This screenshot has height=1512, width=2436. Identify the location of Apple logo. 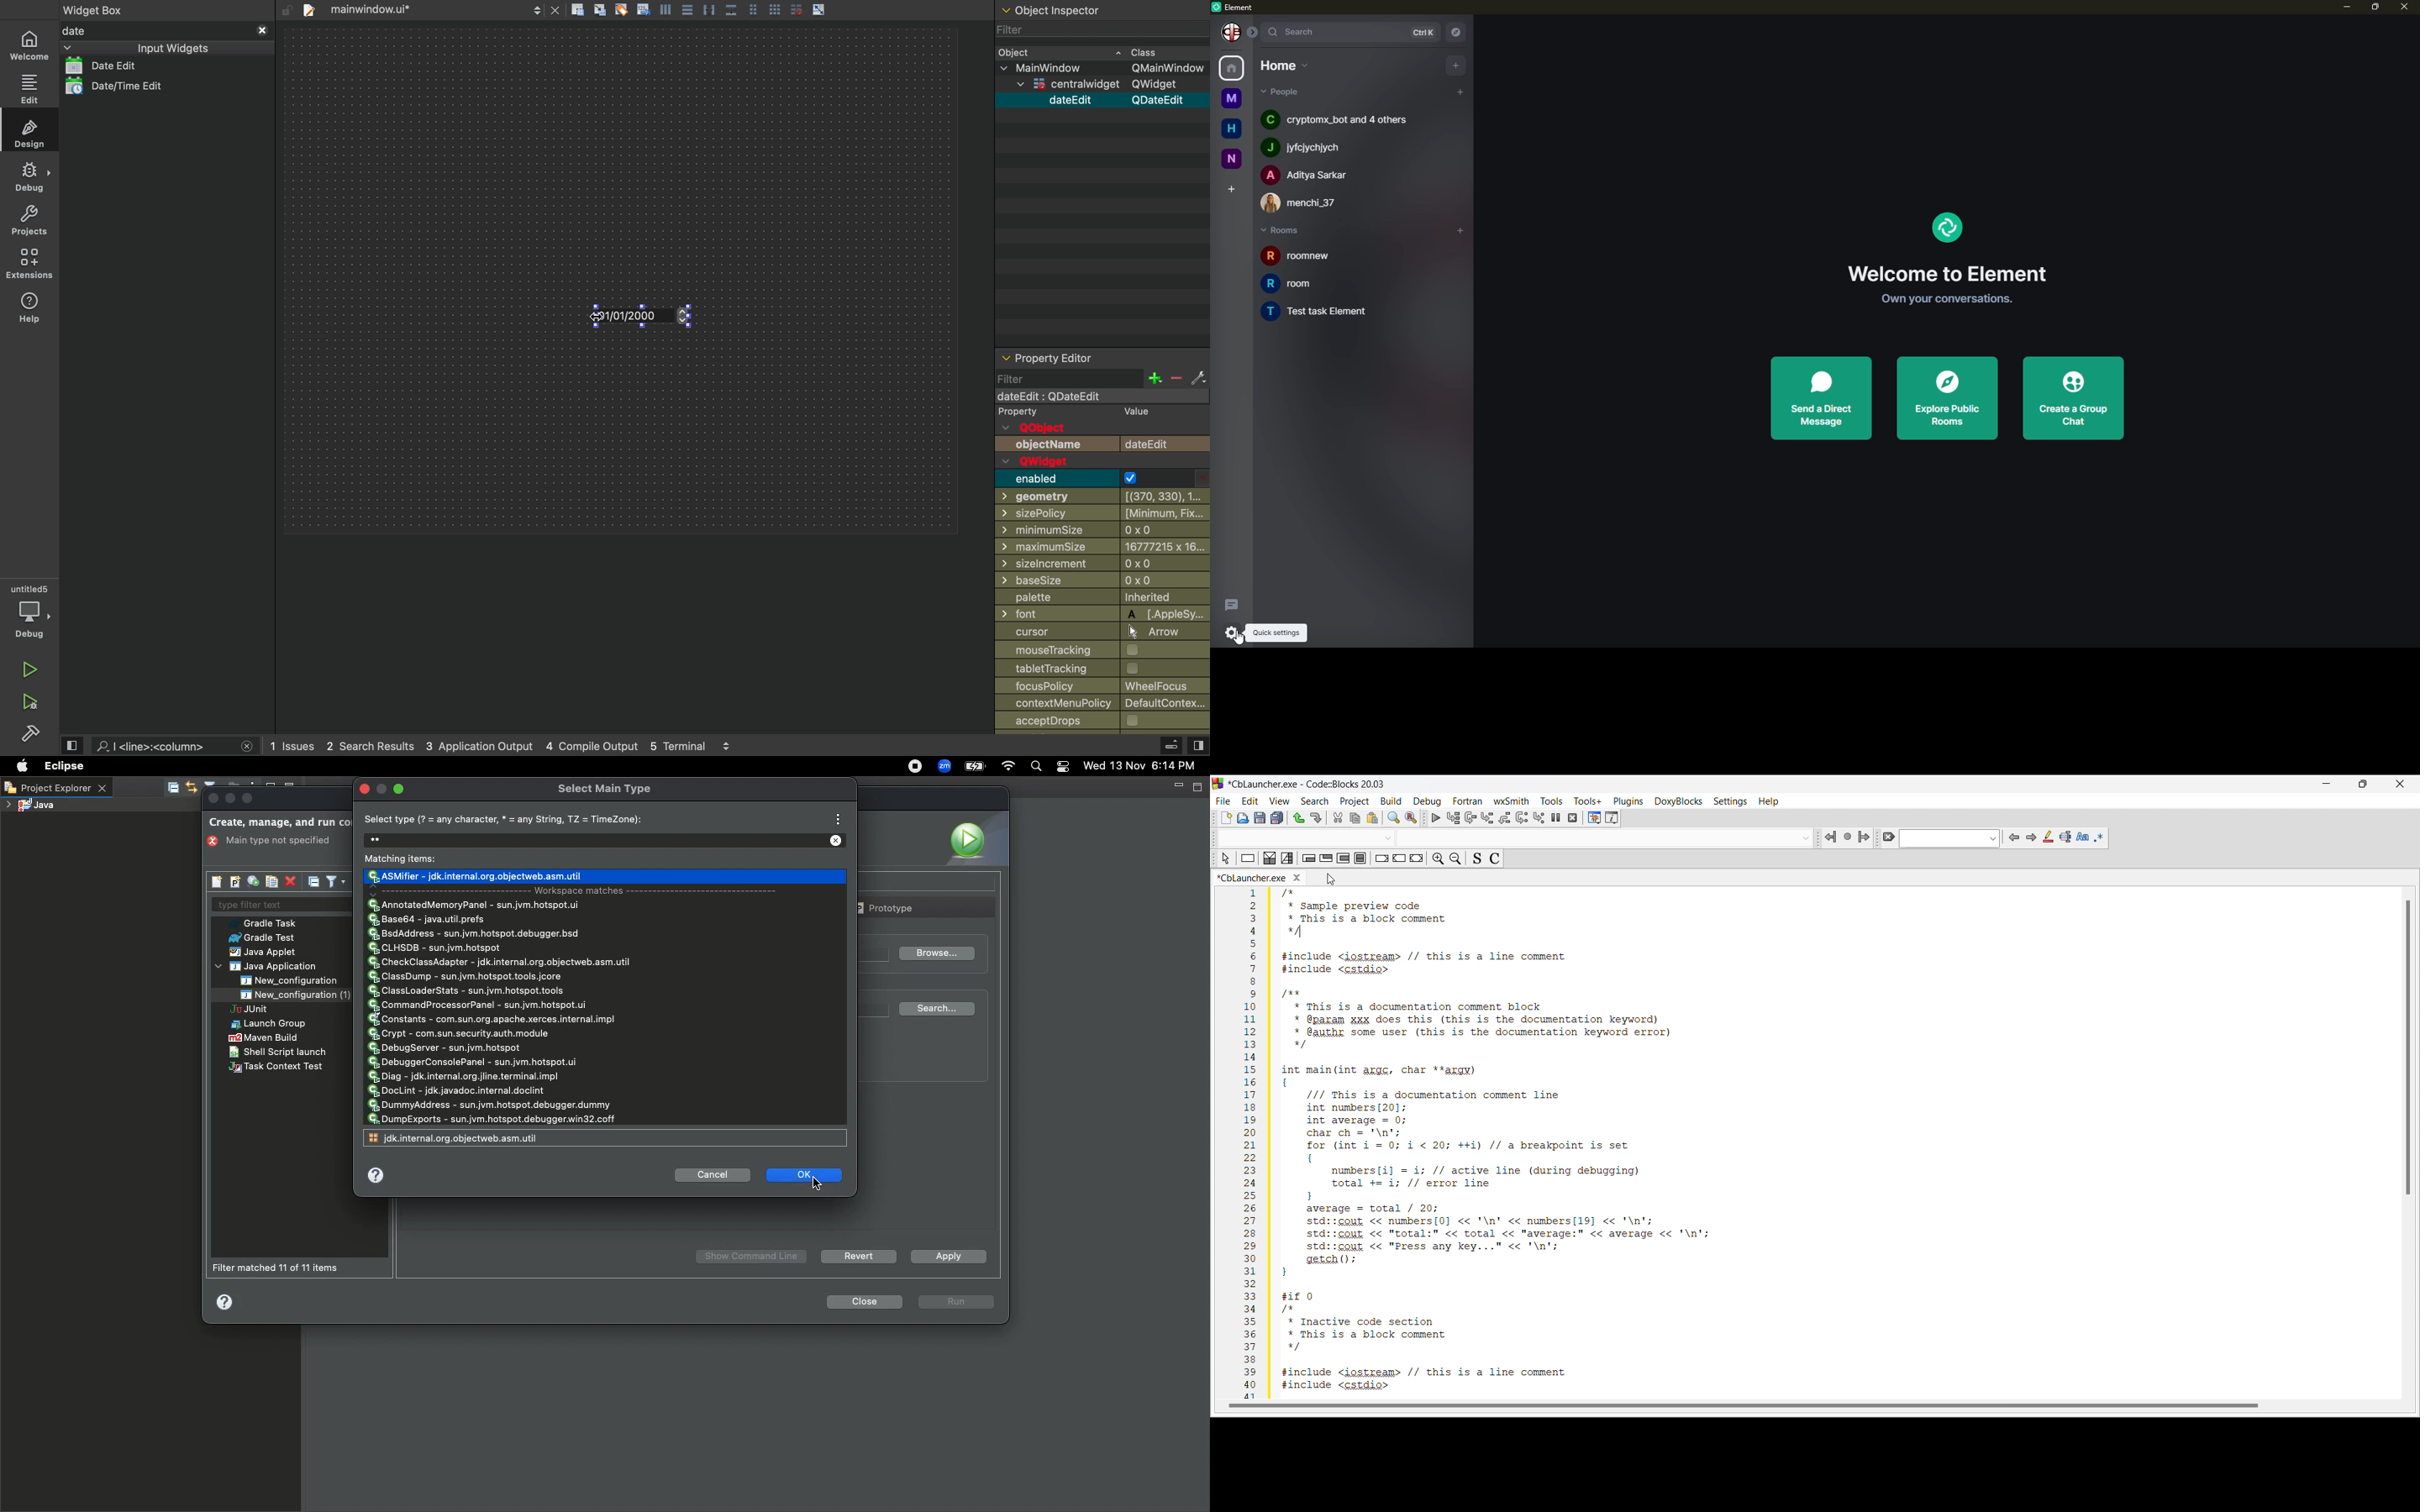
(20, 766).